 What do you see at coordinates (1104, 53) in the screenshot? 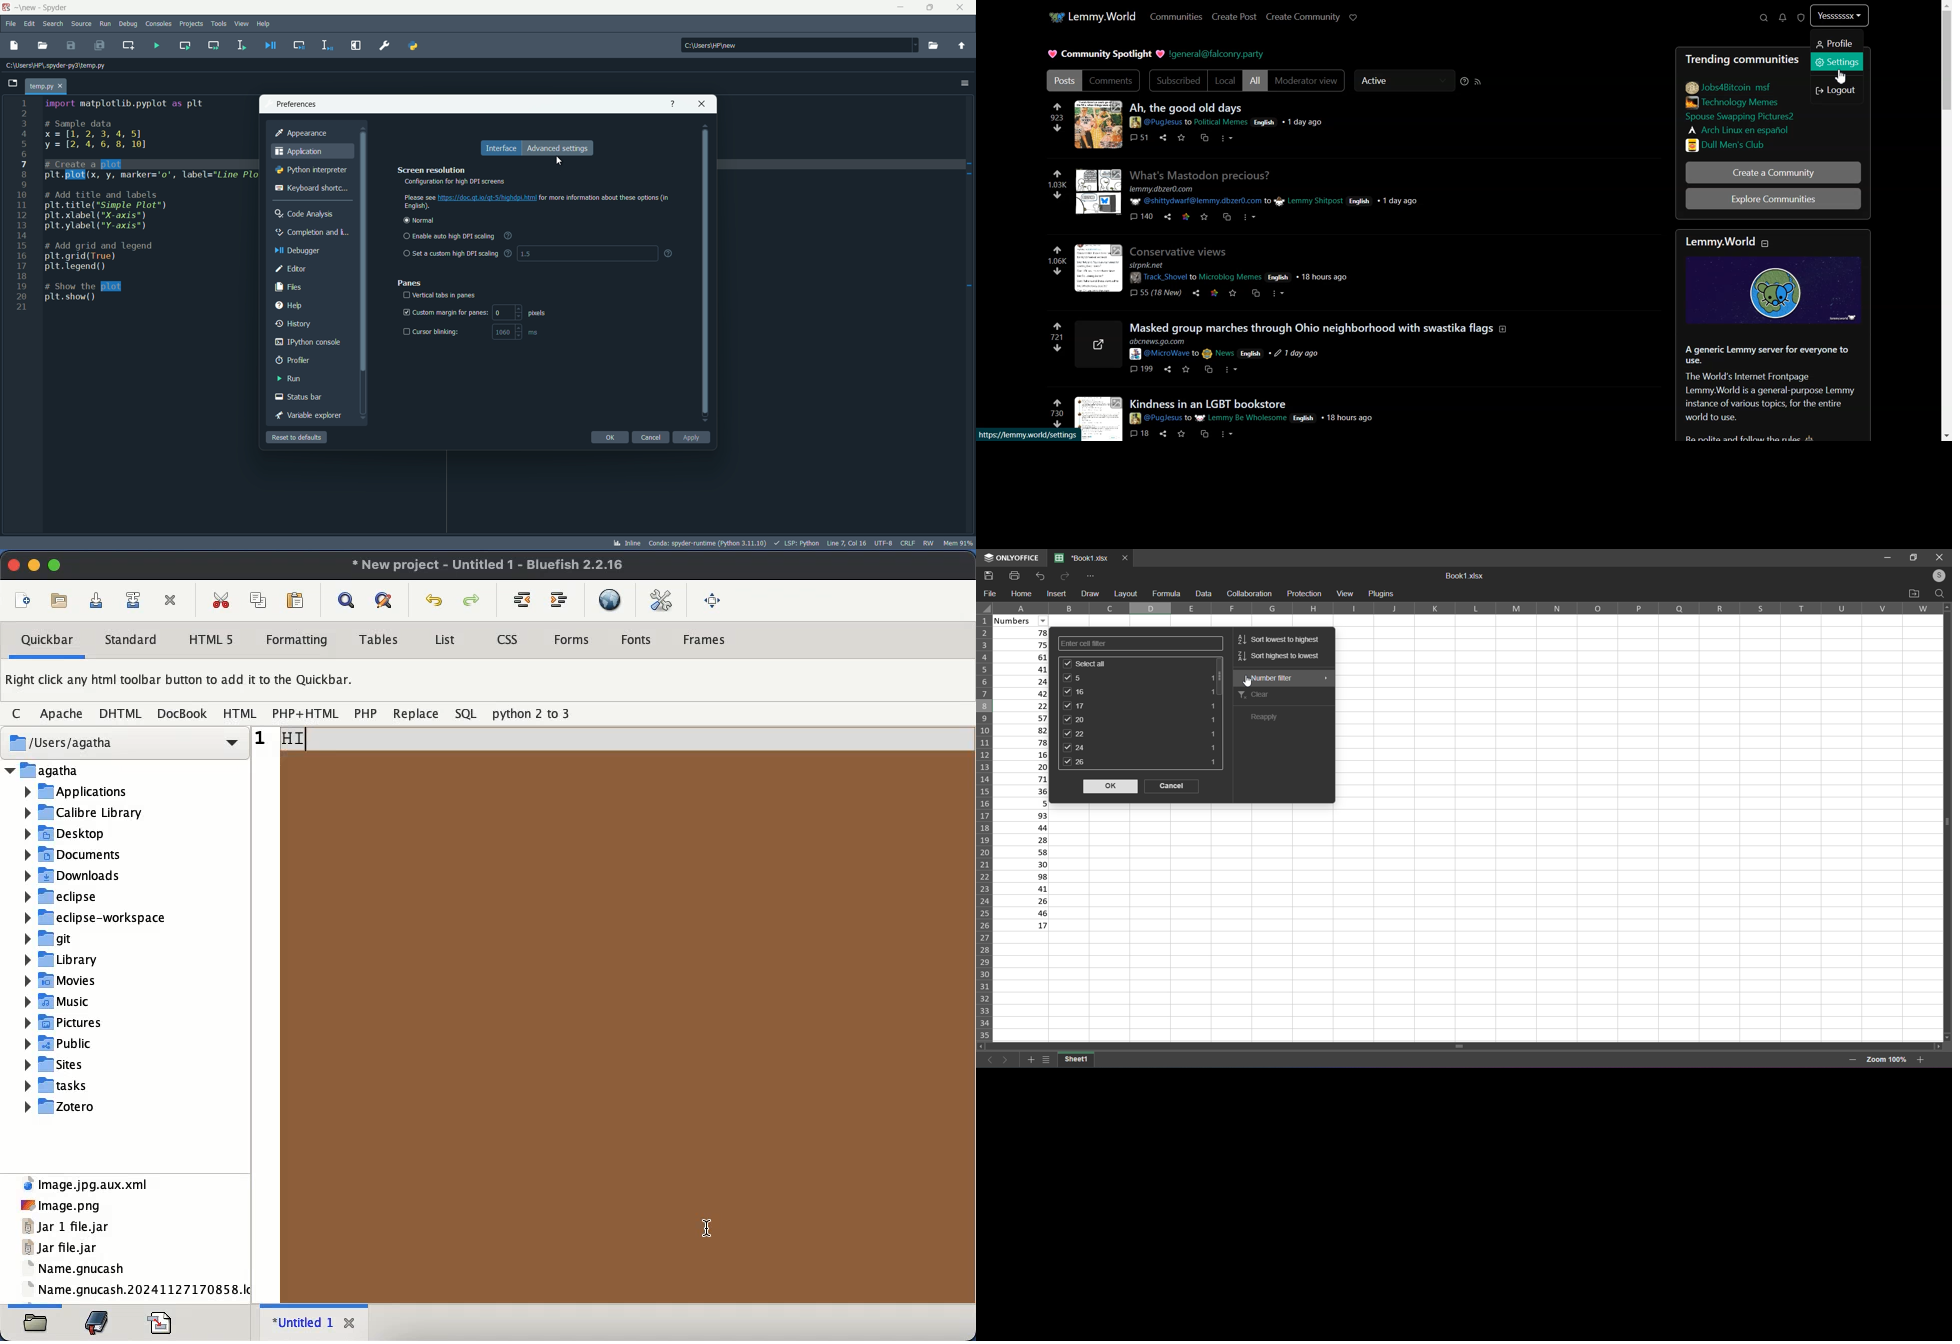
I see `Text` at bounding box center [1104, 53].